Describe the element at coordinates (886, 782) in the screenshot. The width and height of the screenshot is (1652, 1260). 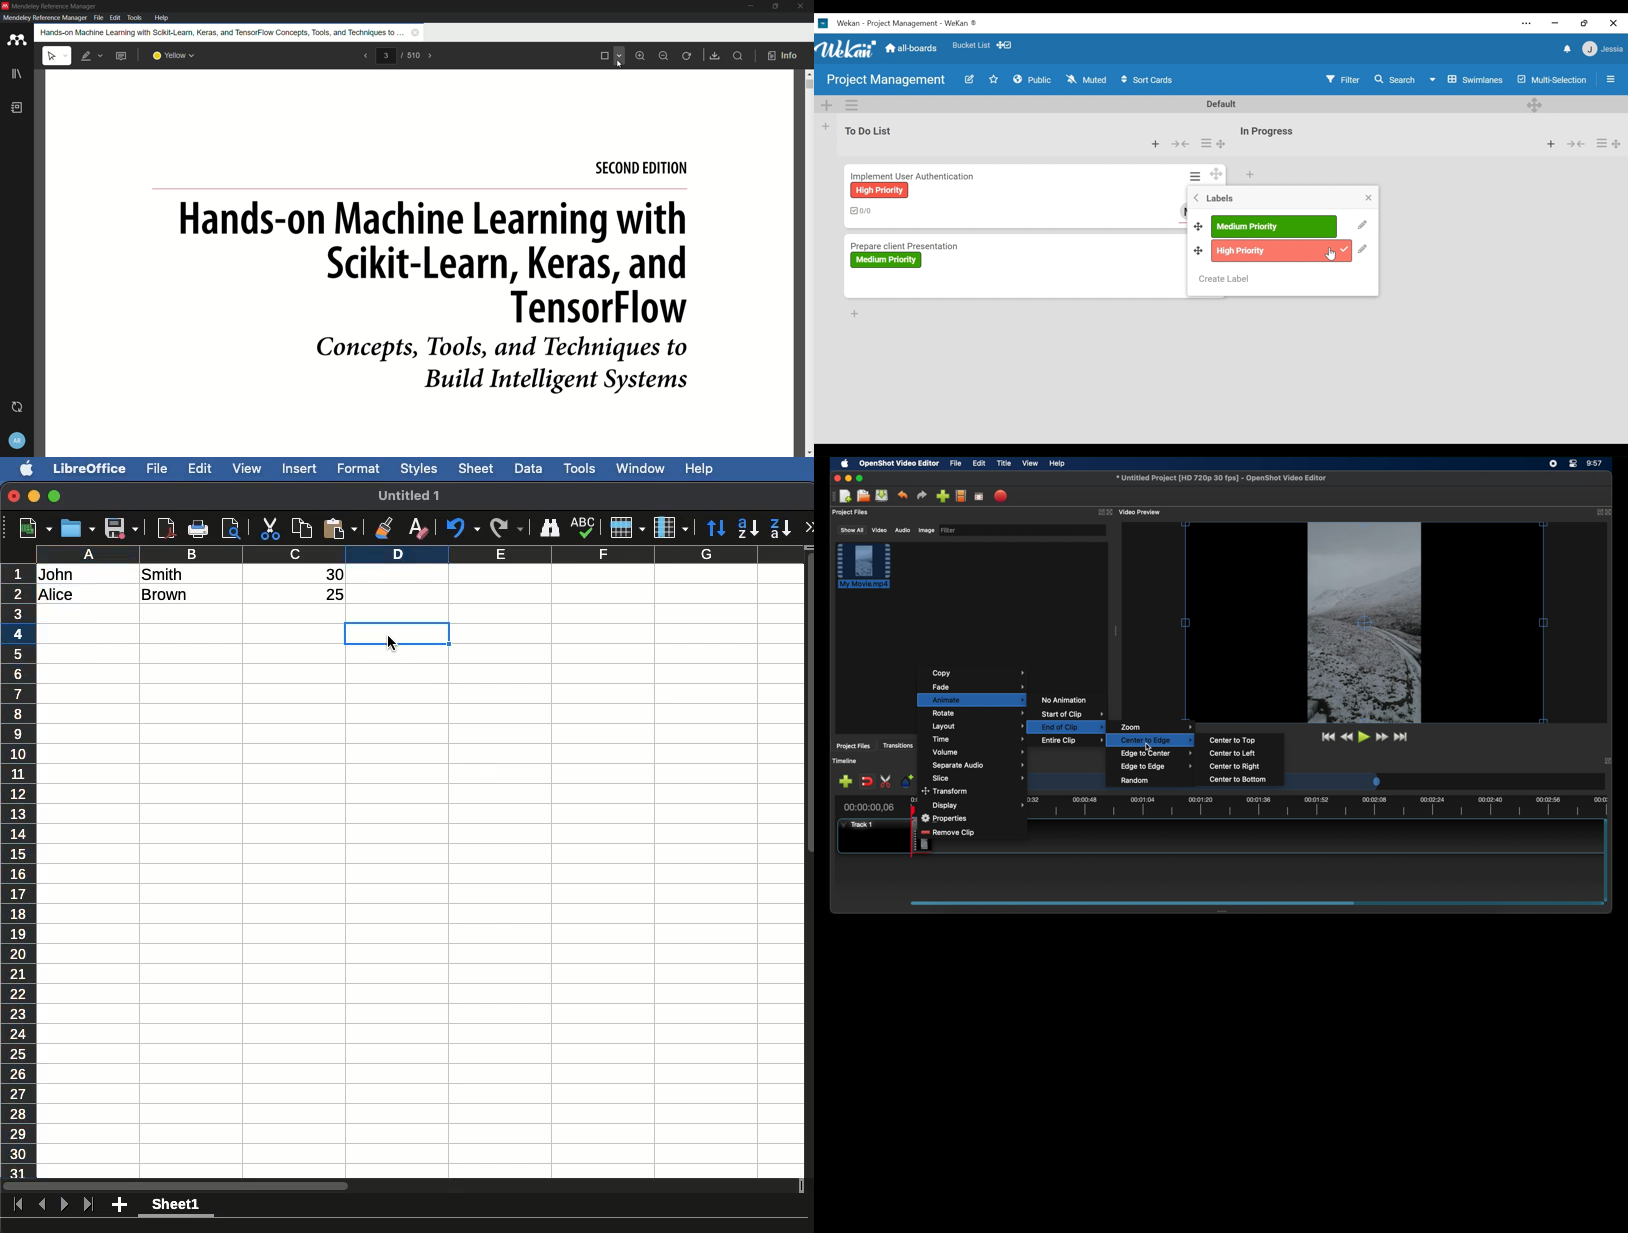
I see `enable razor` at that location.